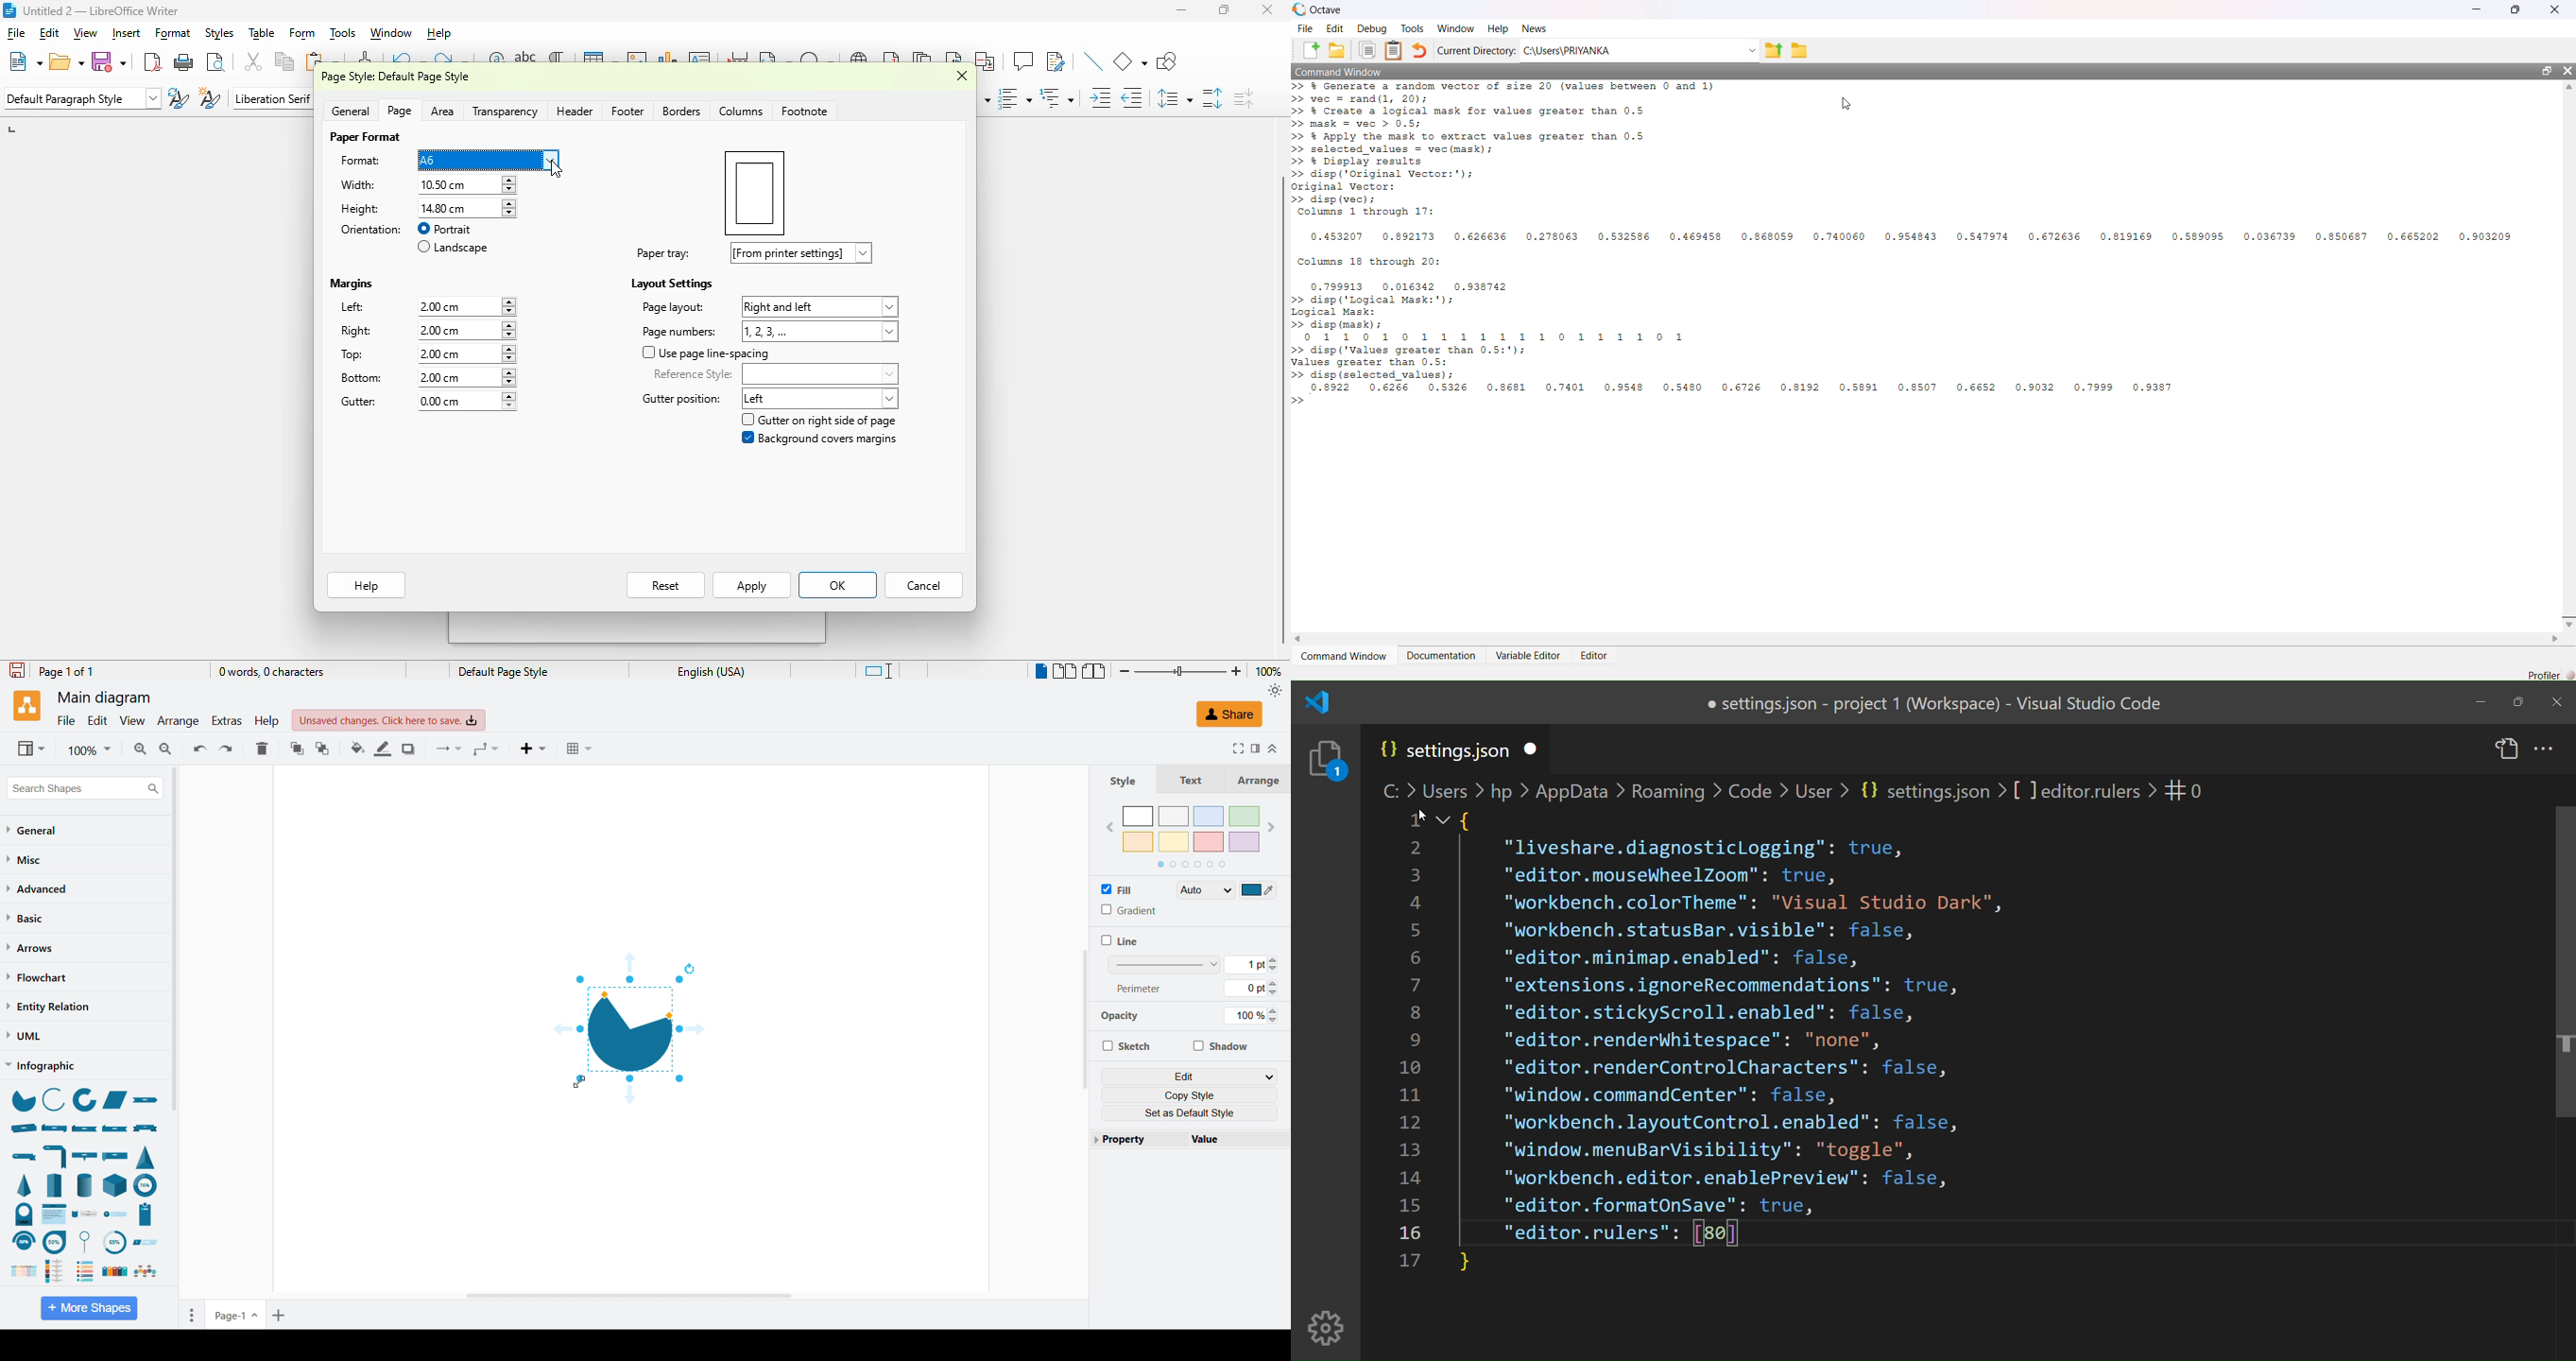 The image size is (2576, 1372). Describe the element at coordinates (352, 112) in the screenshot. I see `general` at that location.